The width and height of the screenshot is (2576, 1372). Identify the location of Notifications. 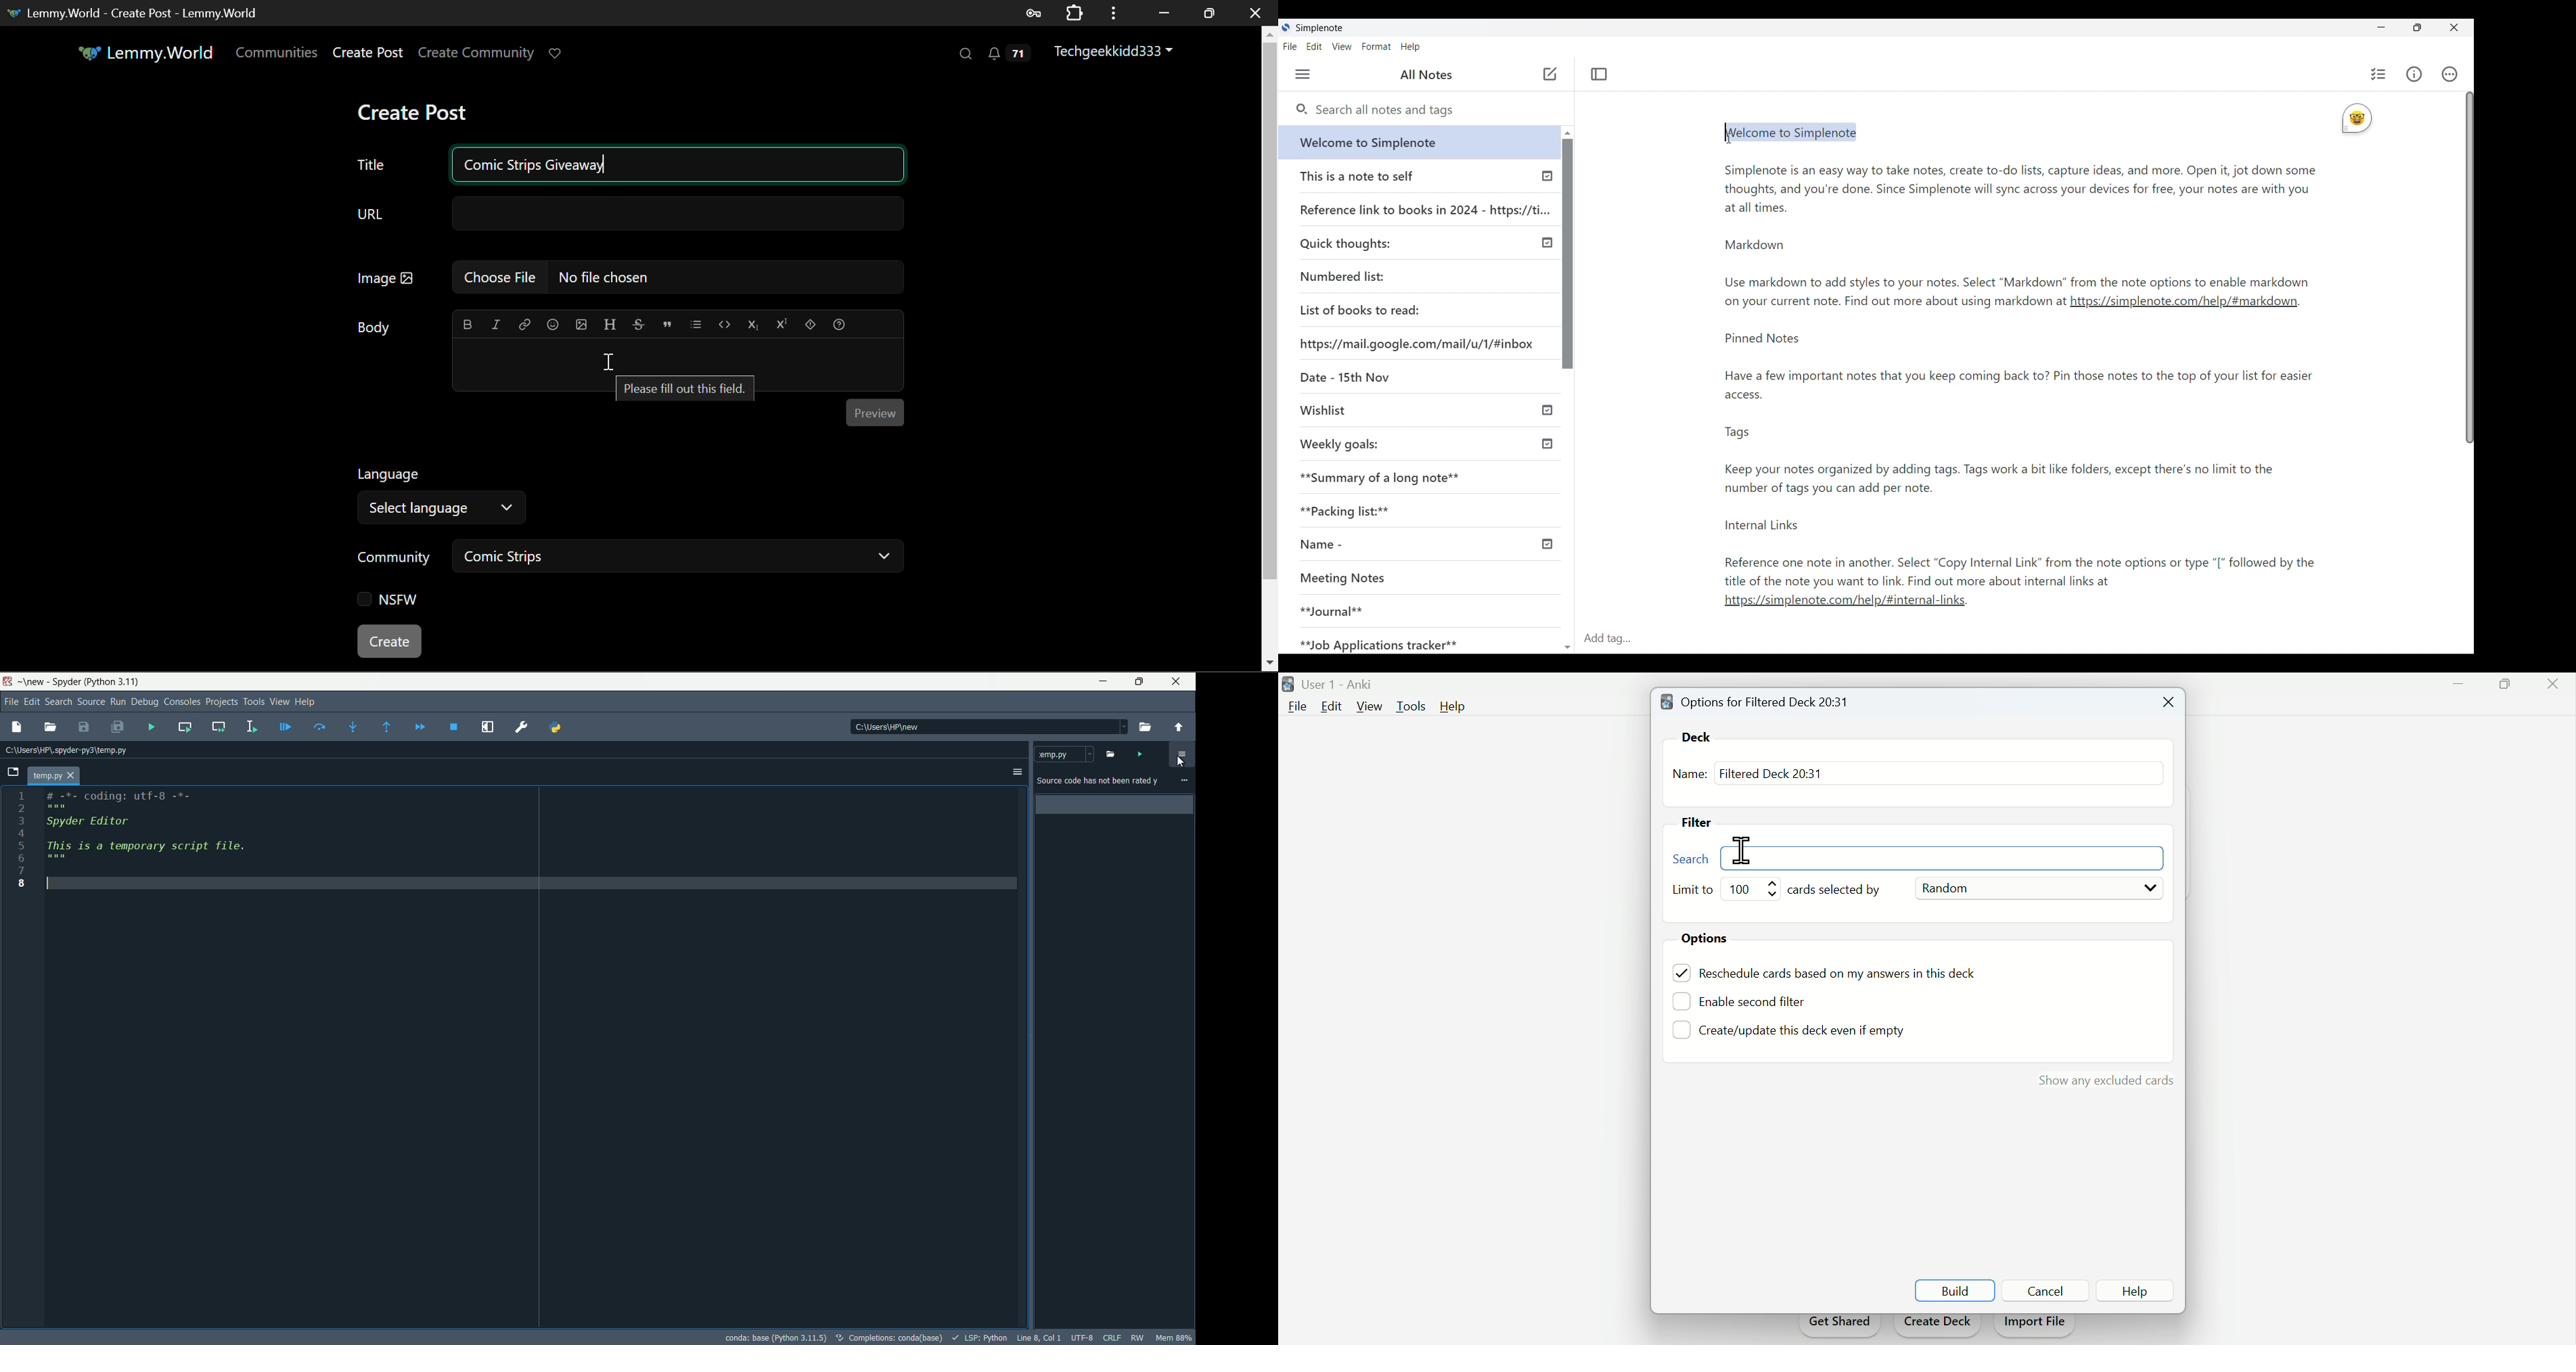
(1006, 53).